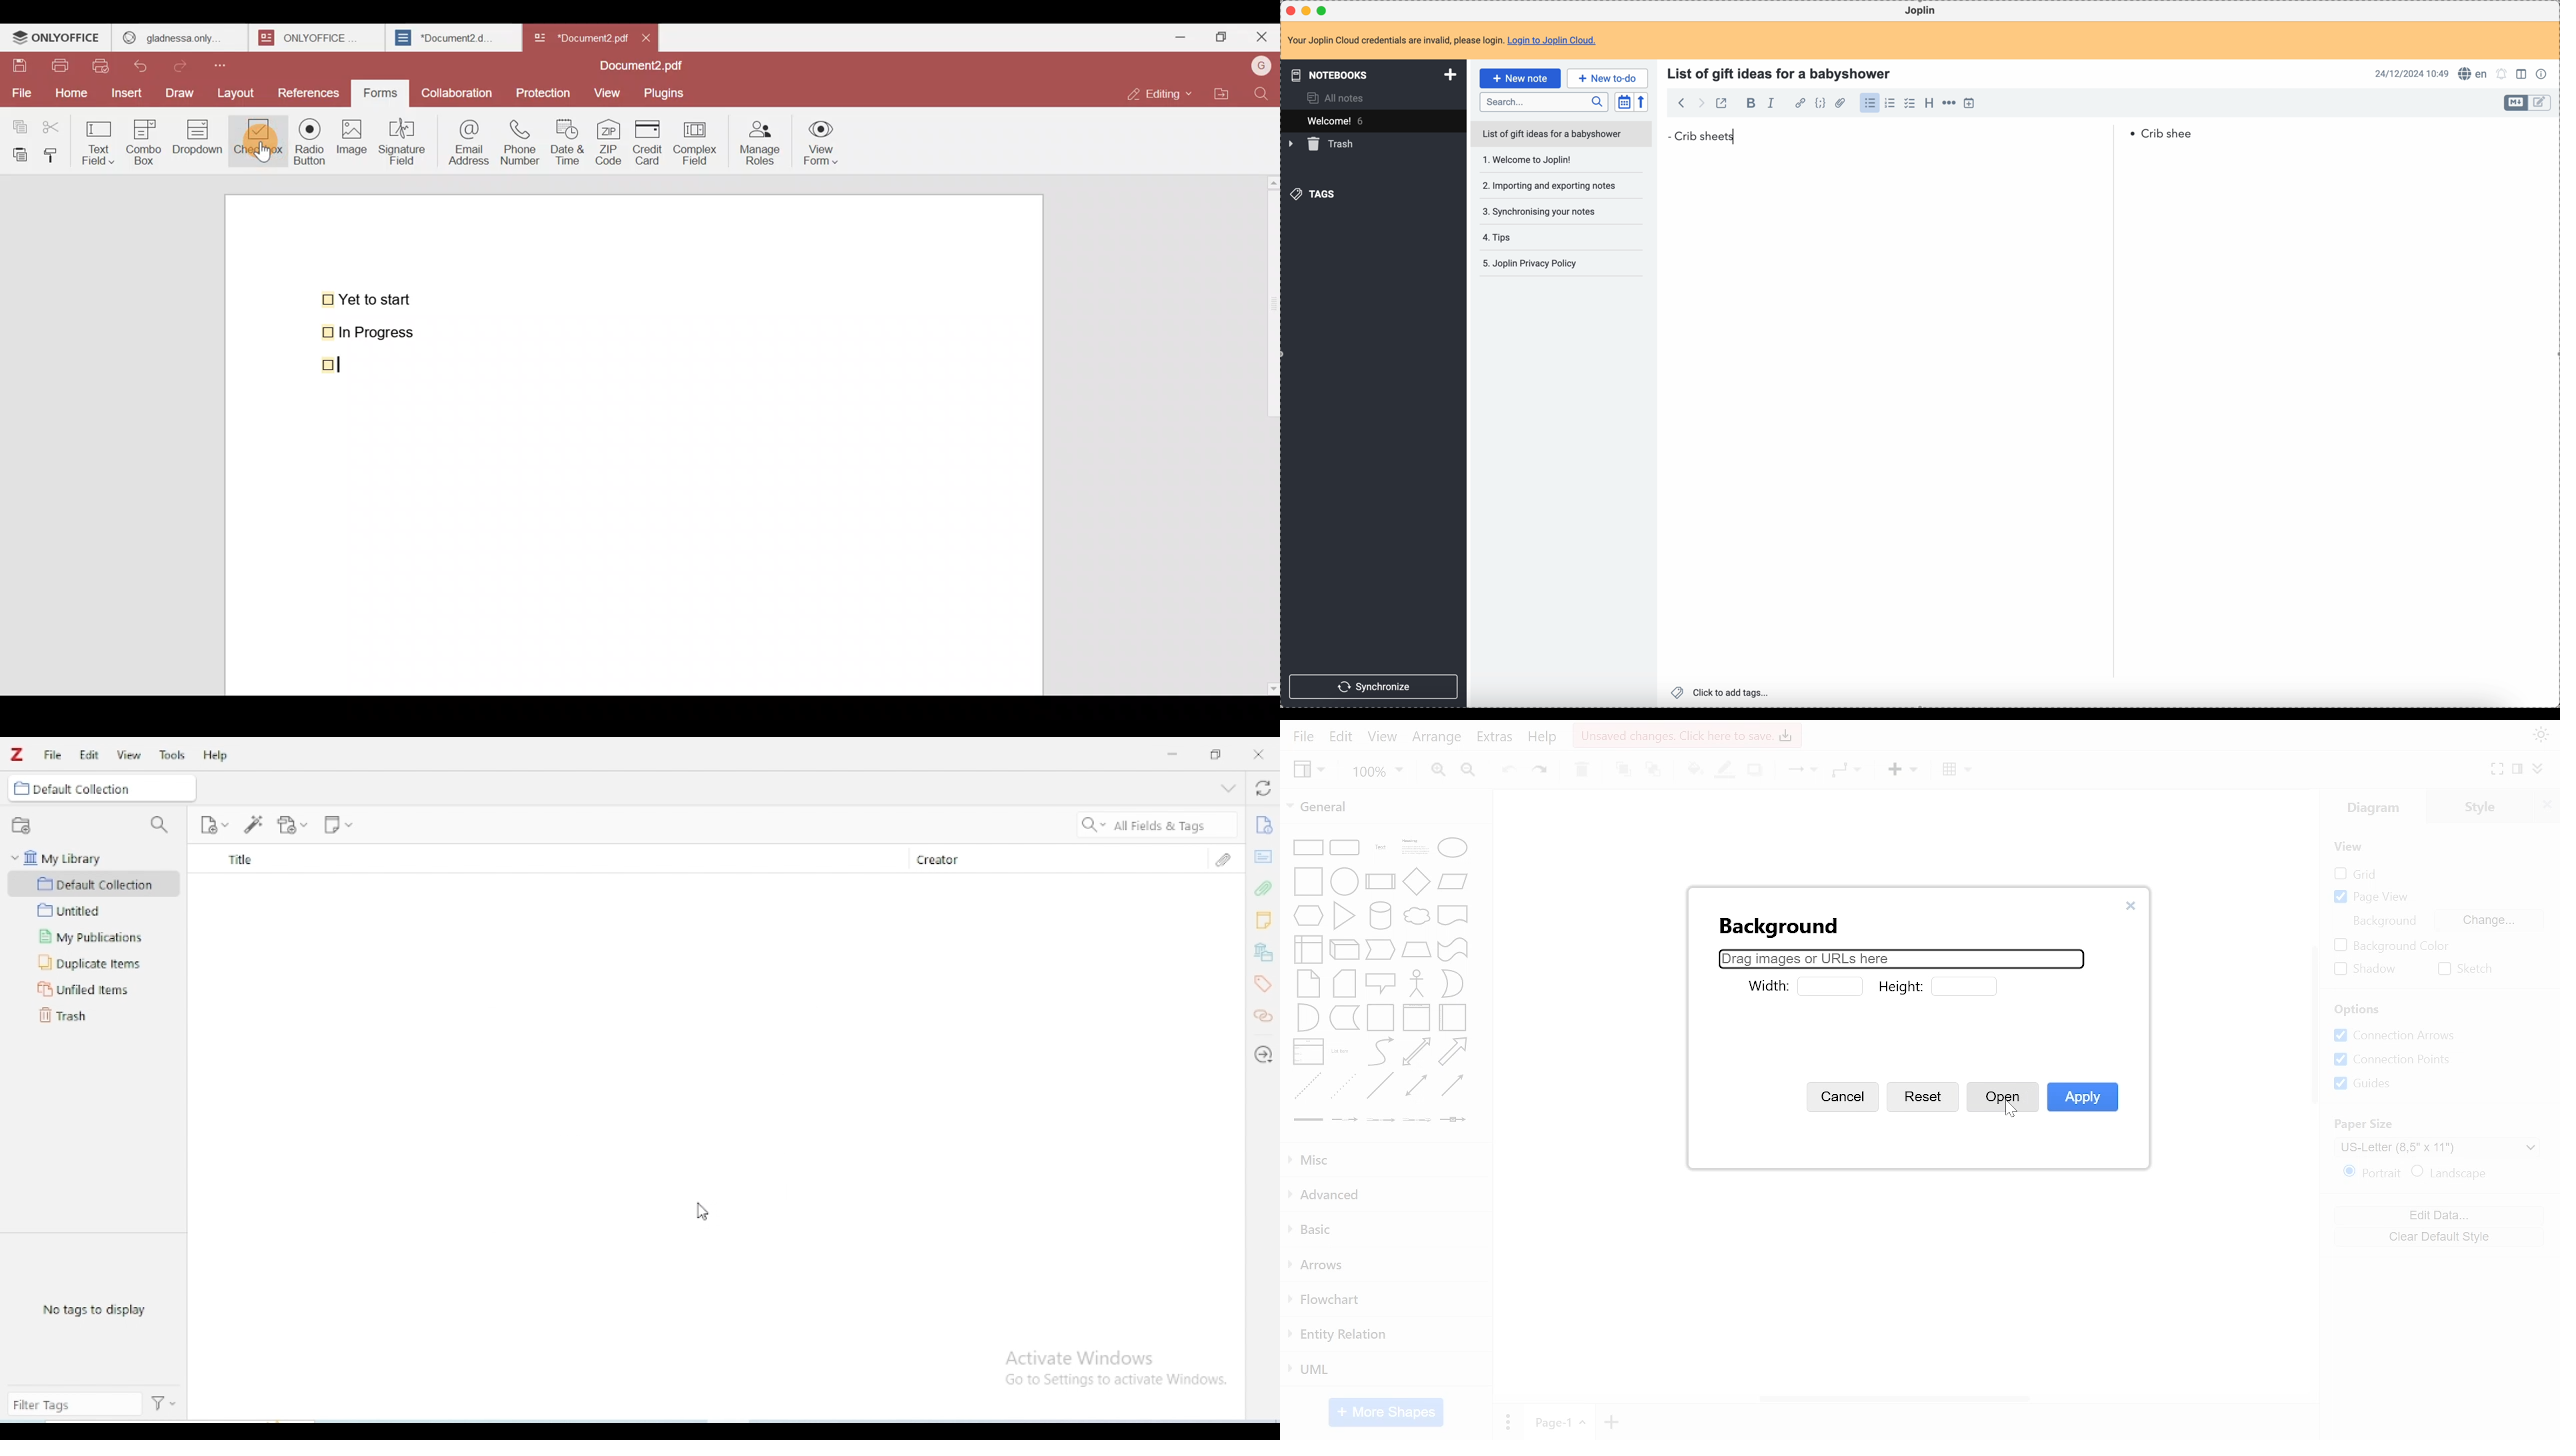  I want to click on sync with zotero.org, so click(1263, 789).